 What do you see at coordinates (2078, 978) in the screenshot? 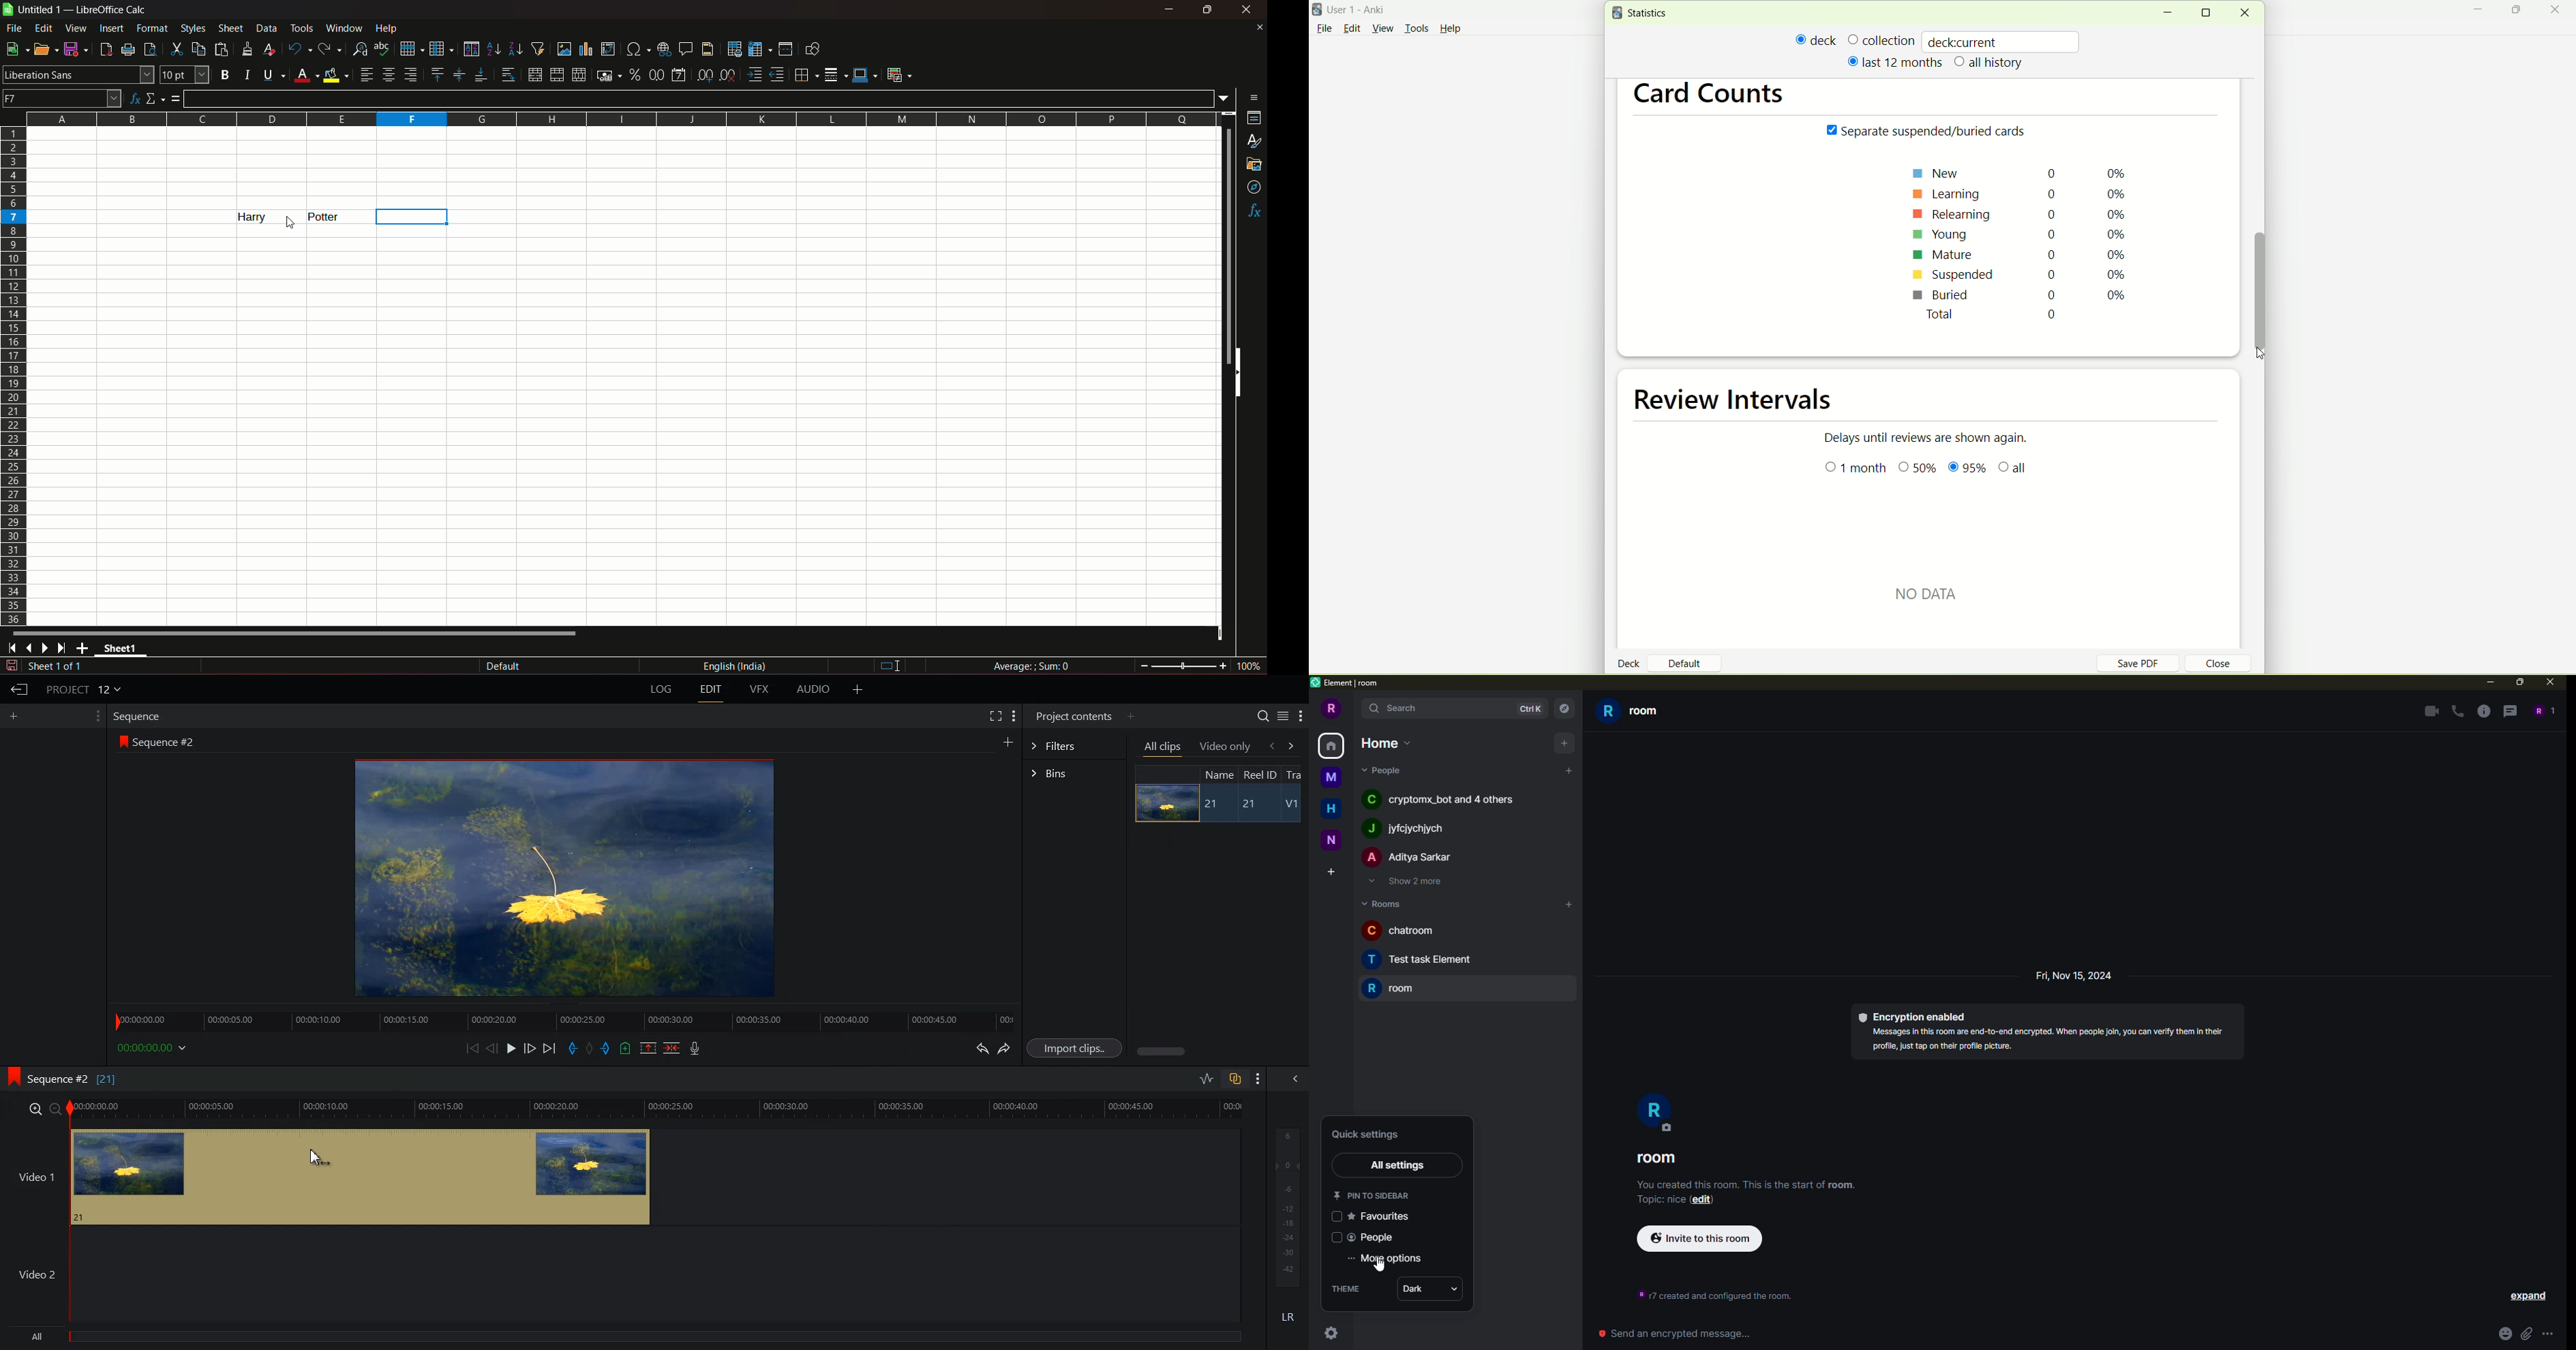
I see `Fri, Nov 15, 2024` at bounding box center [2078, 978].